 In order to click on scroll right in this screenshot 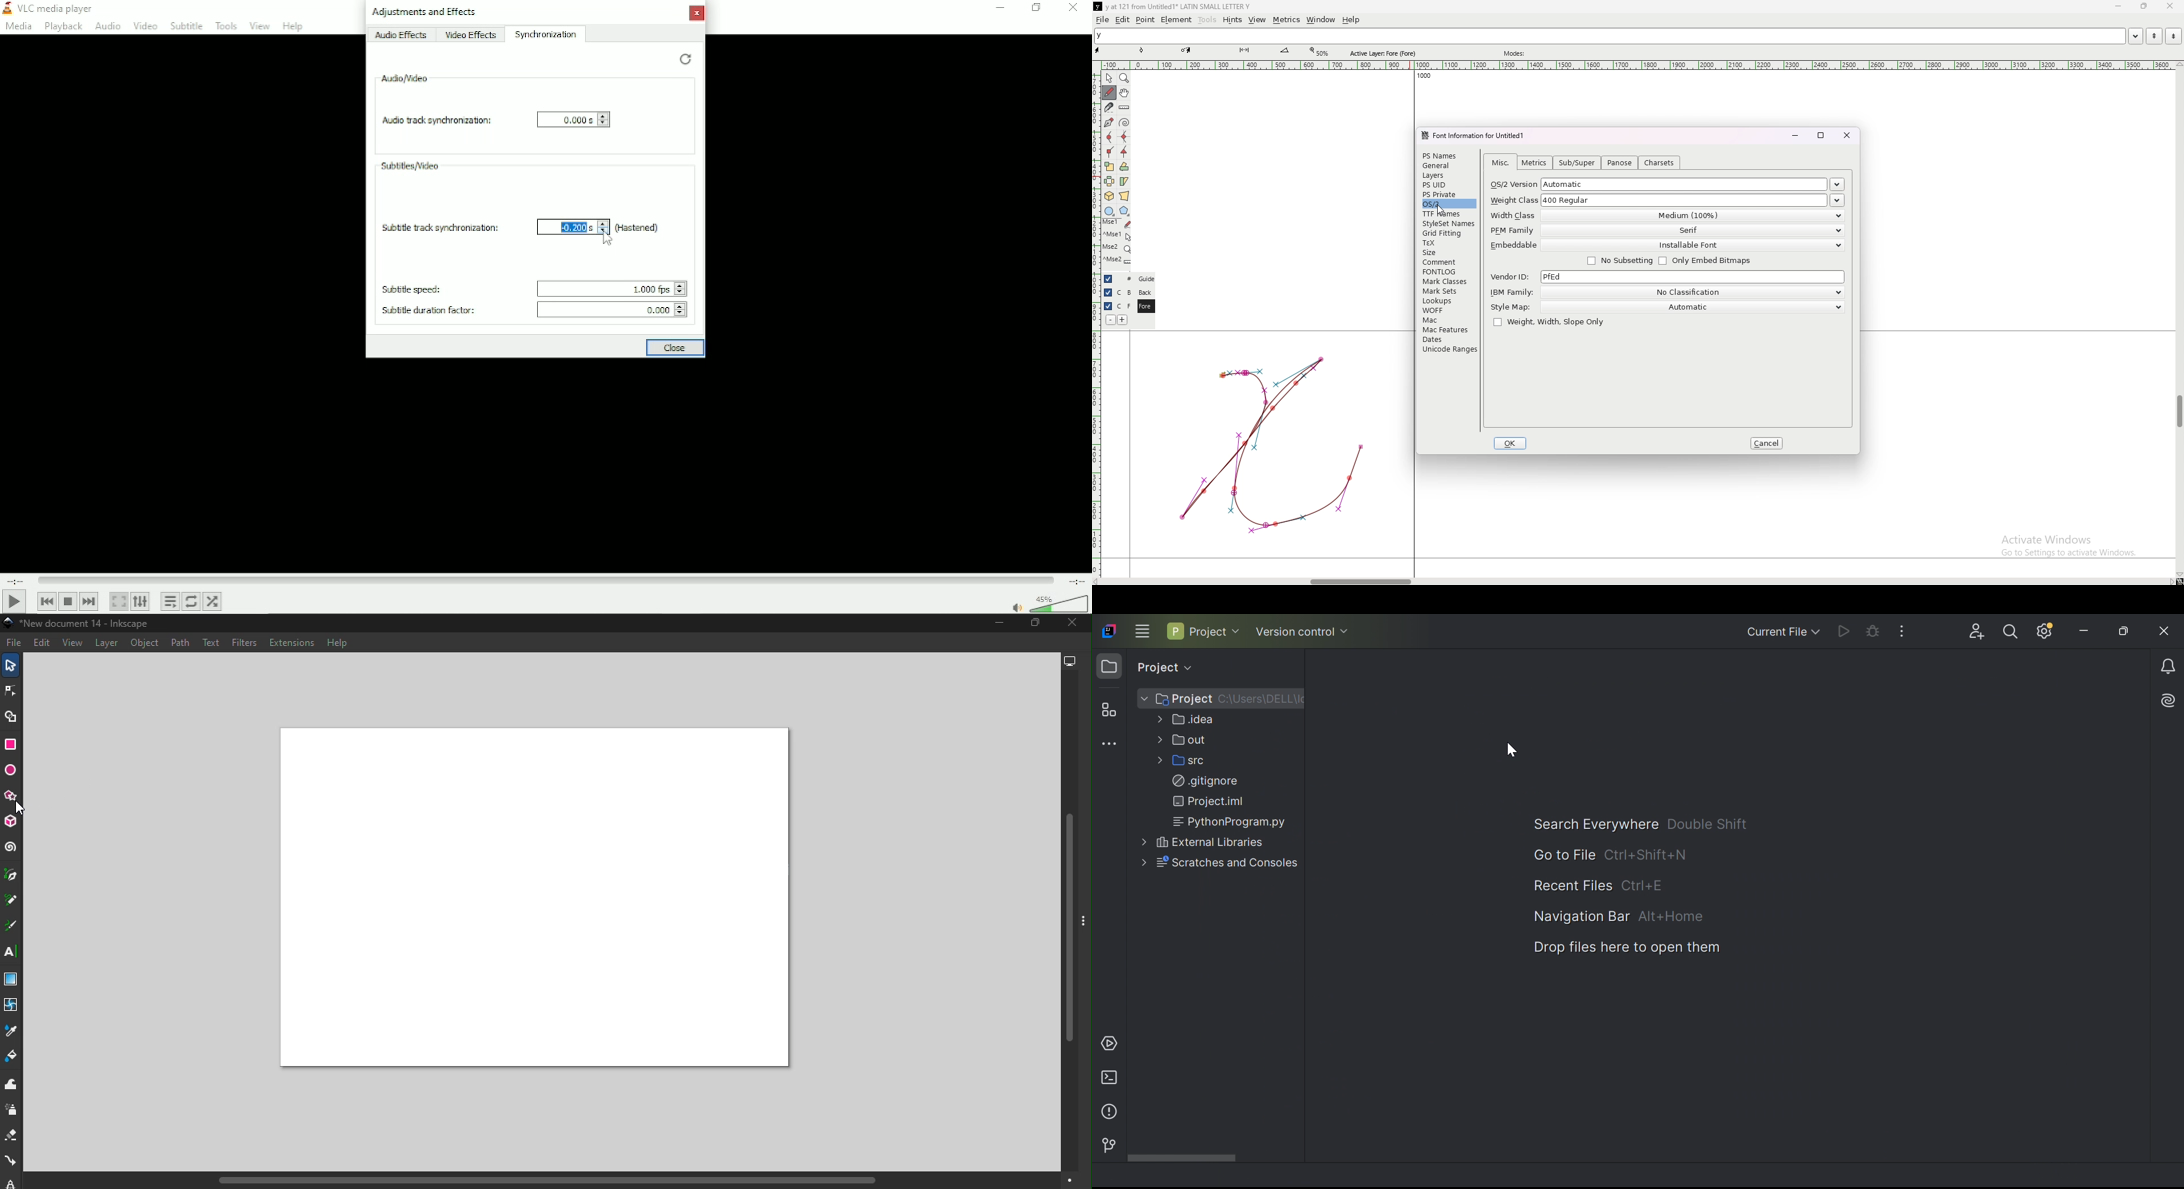, I will do `click(2170, 582)`.